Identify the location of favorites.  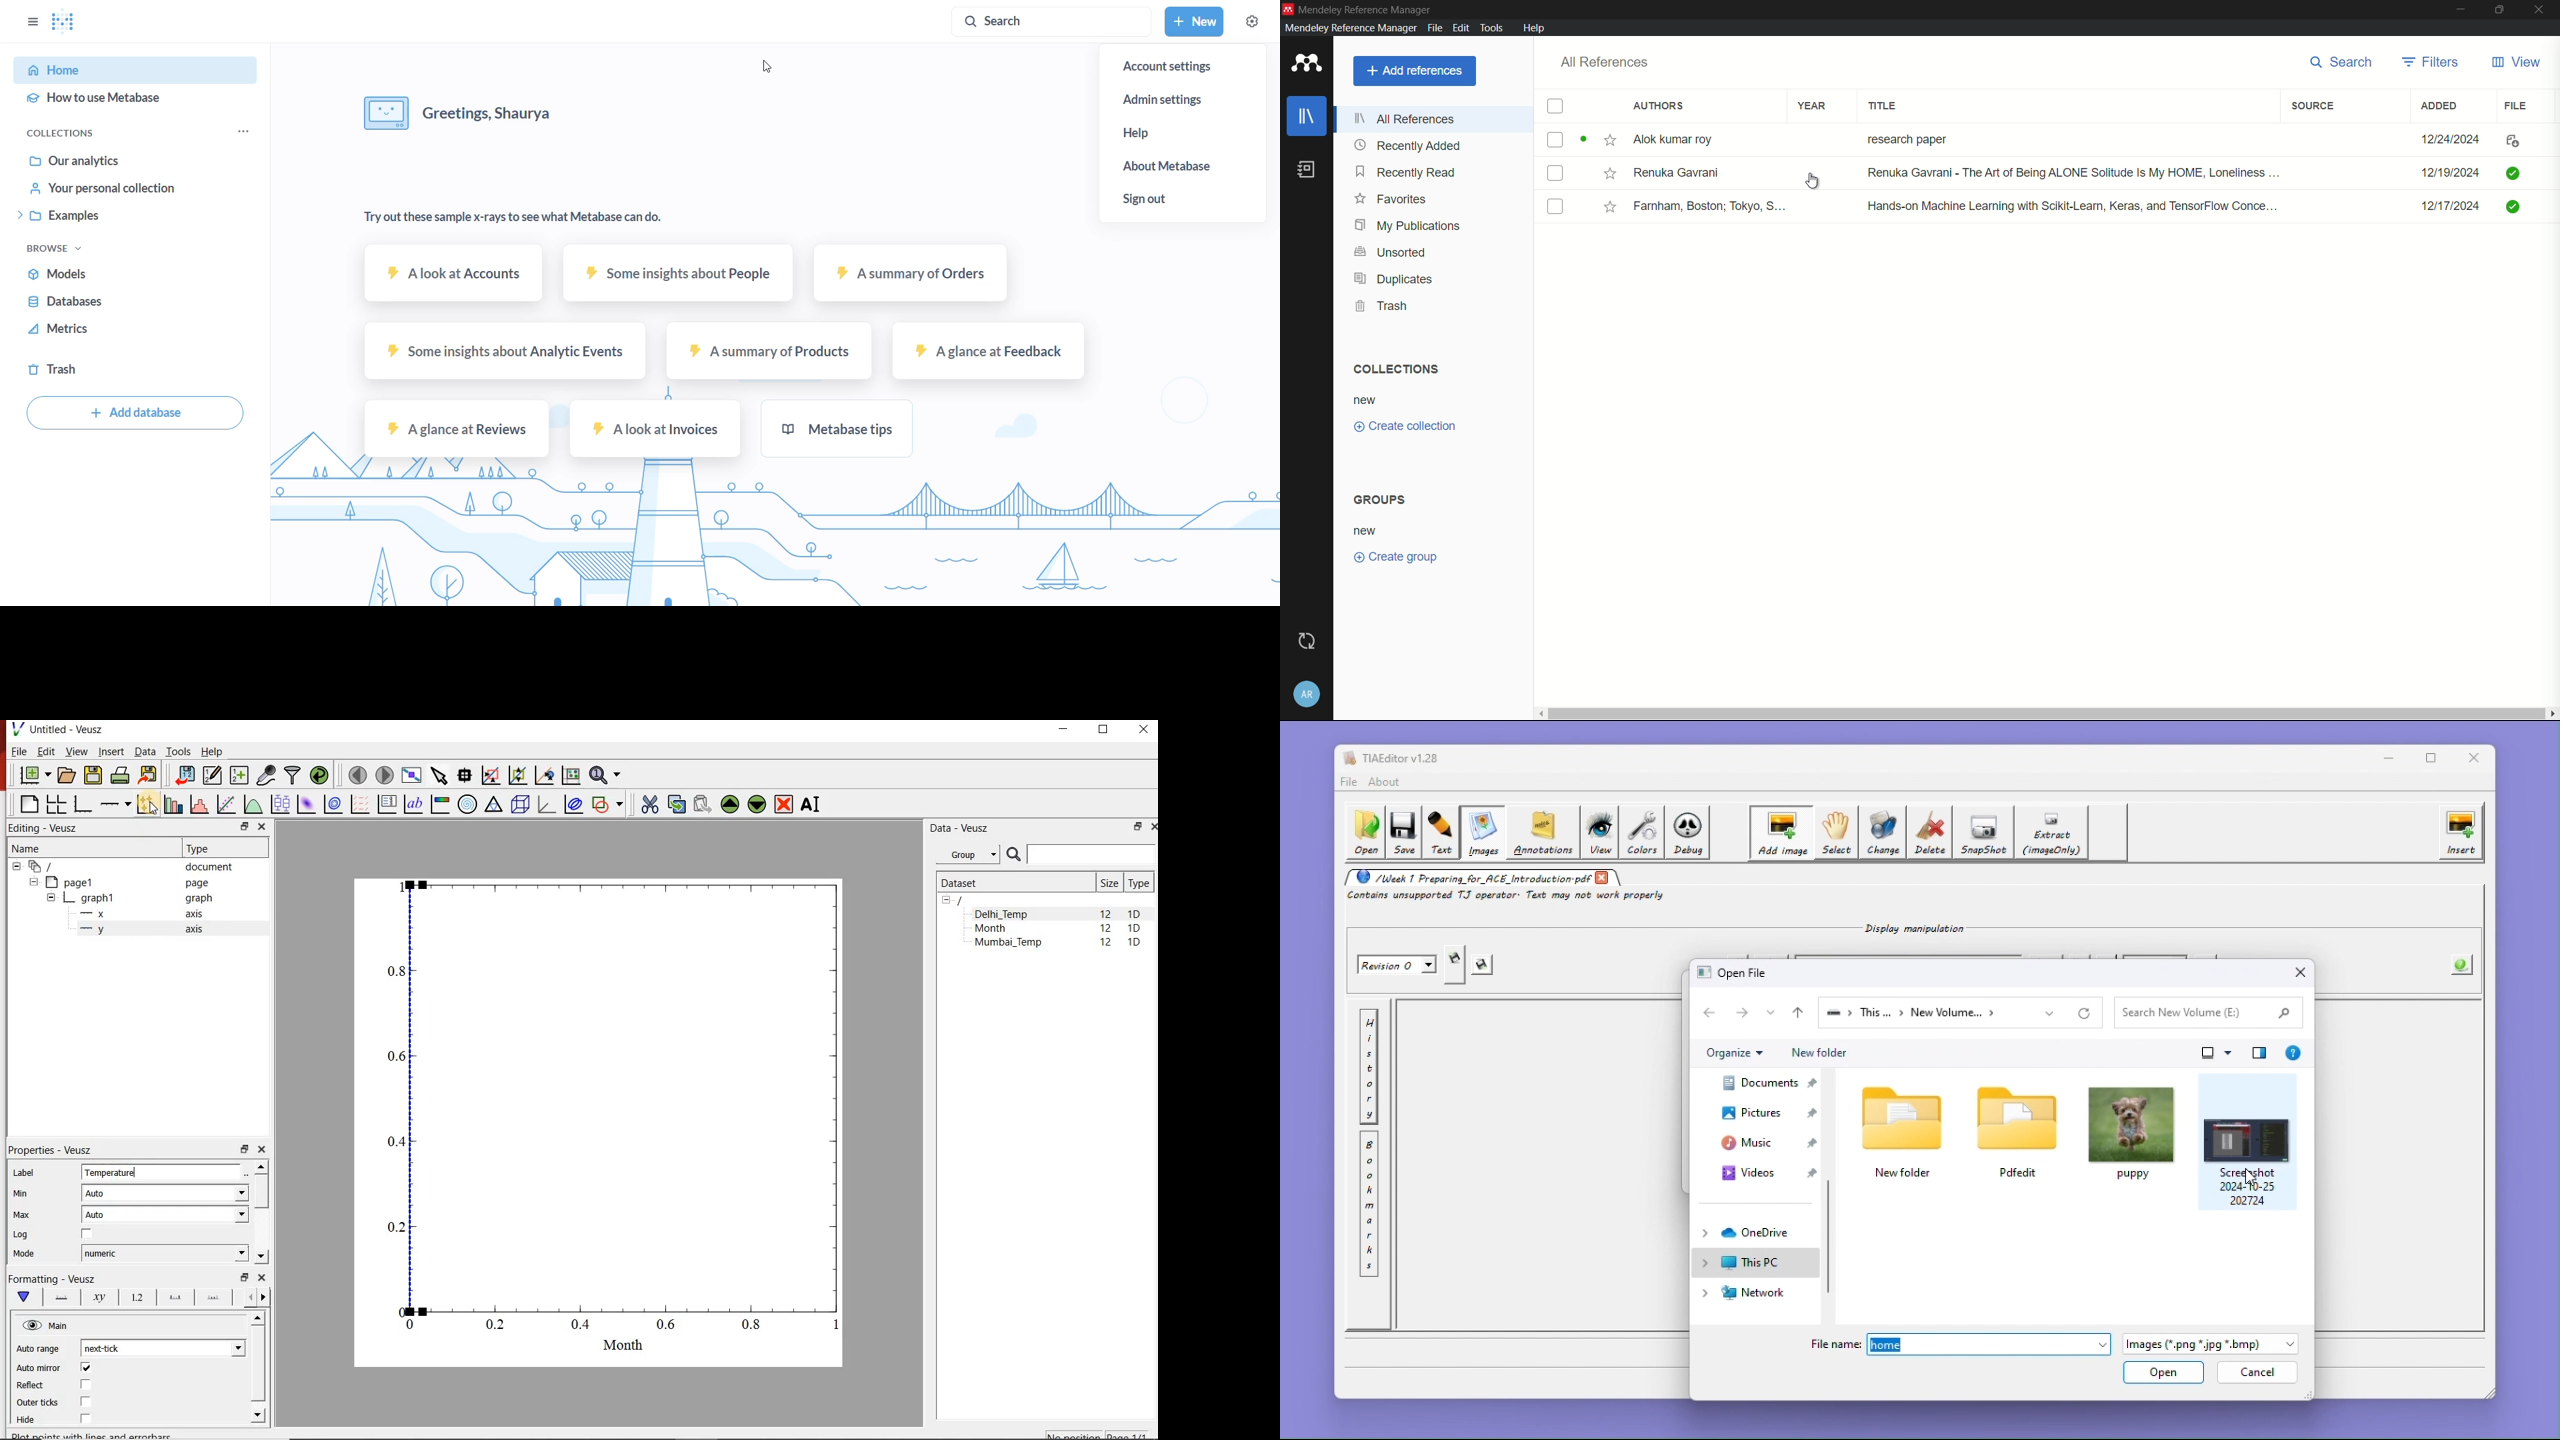
(1389, 199).